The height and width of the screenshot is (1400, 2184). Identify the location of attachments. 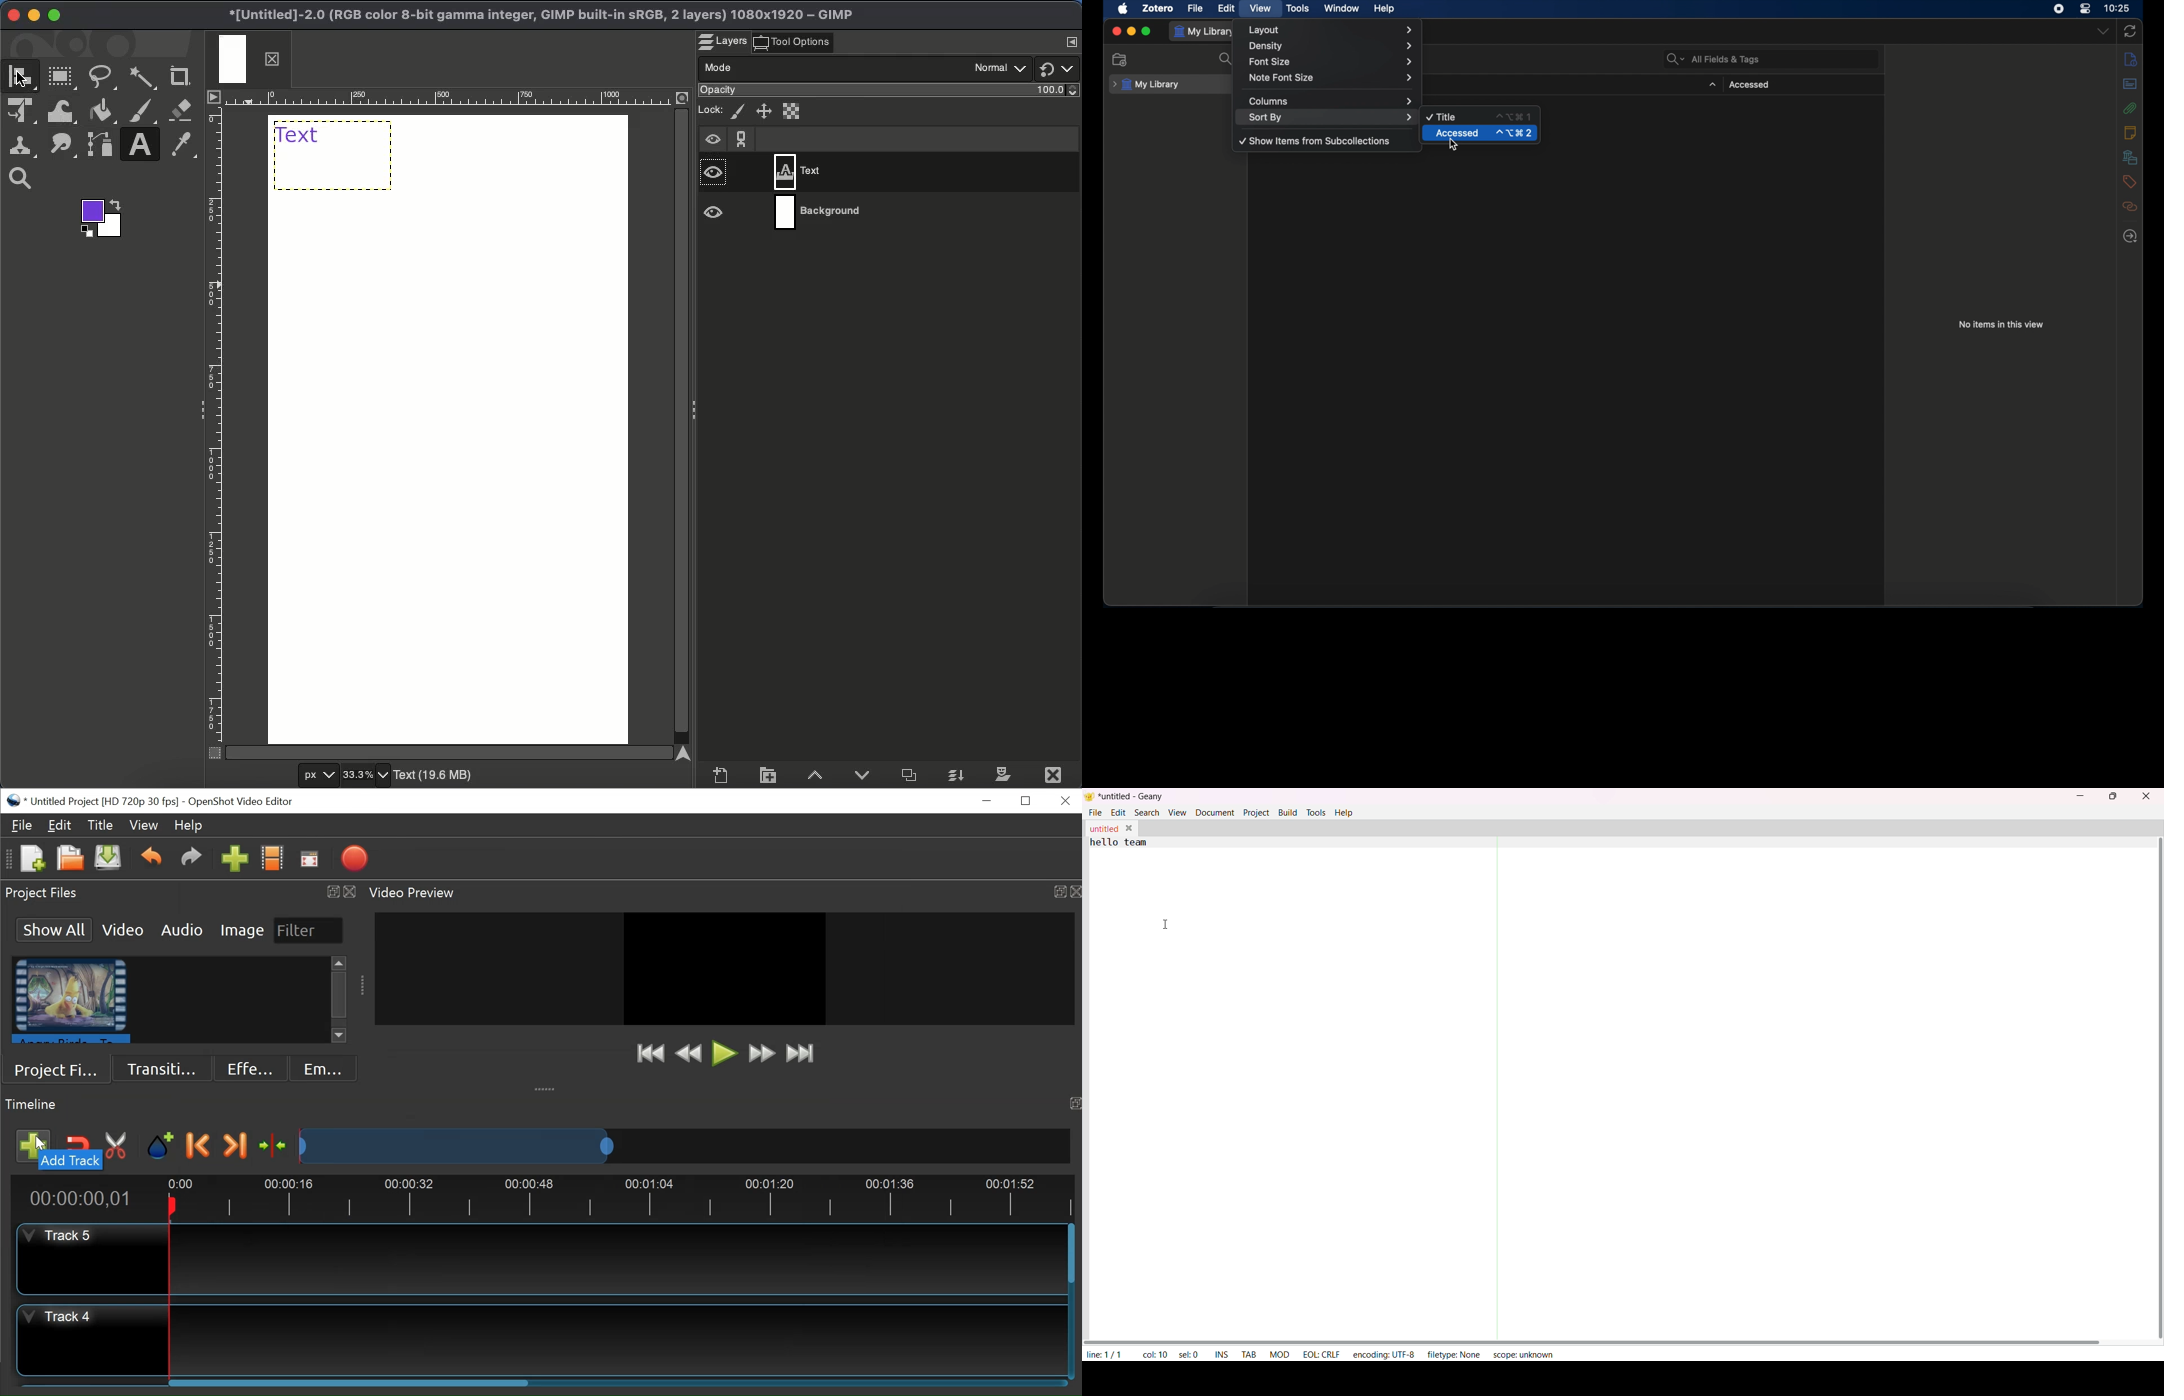
(2130, 108).